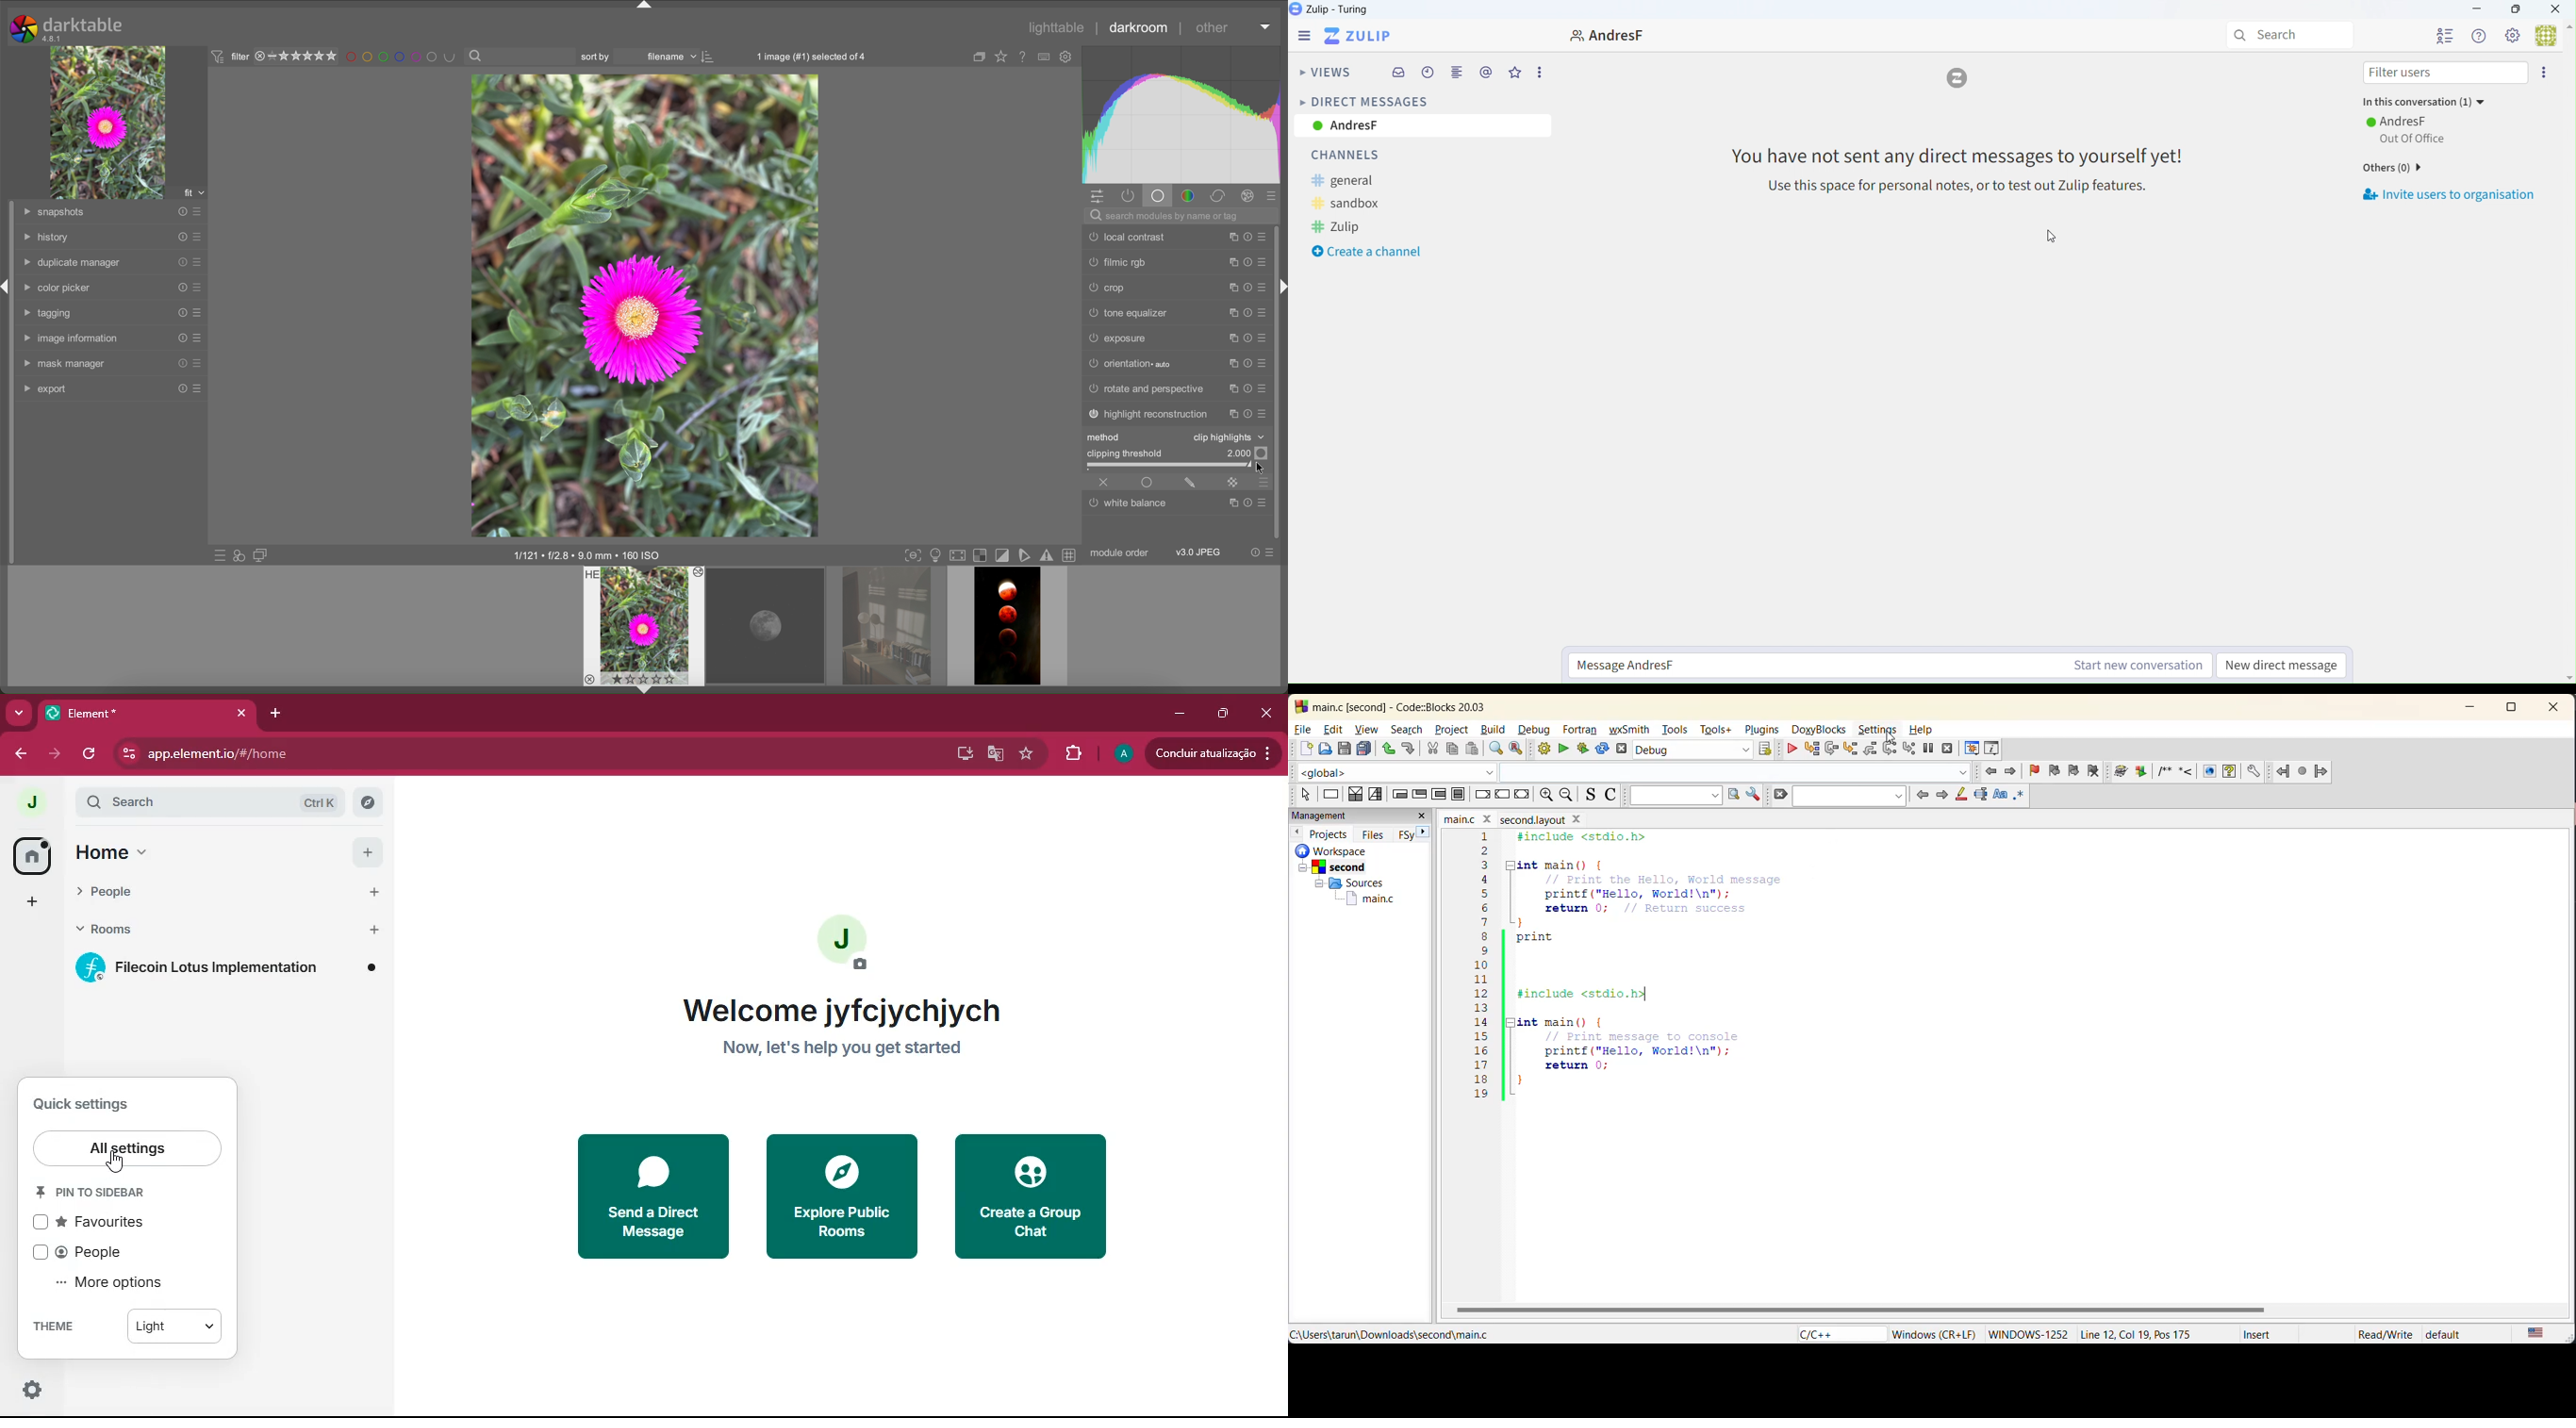 This screenshot has width=2576, height=1428. Describe the element at coordinates (1247, 453) in the screenshot. I see `Value` at that location.